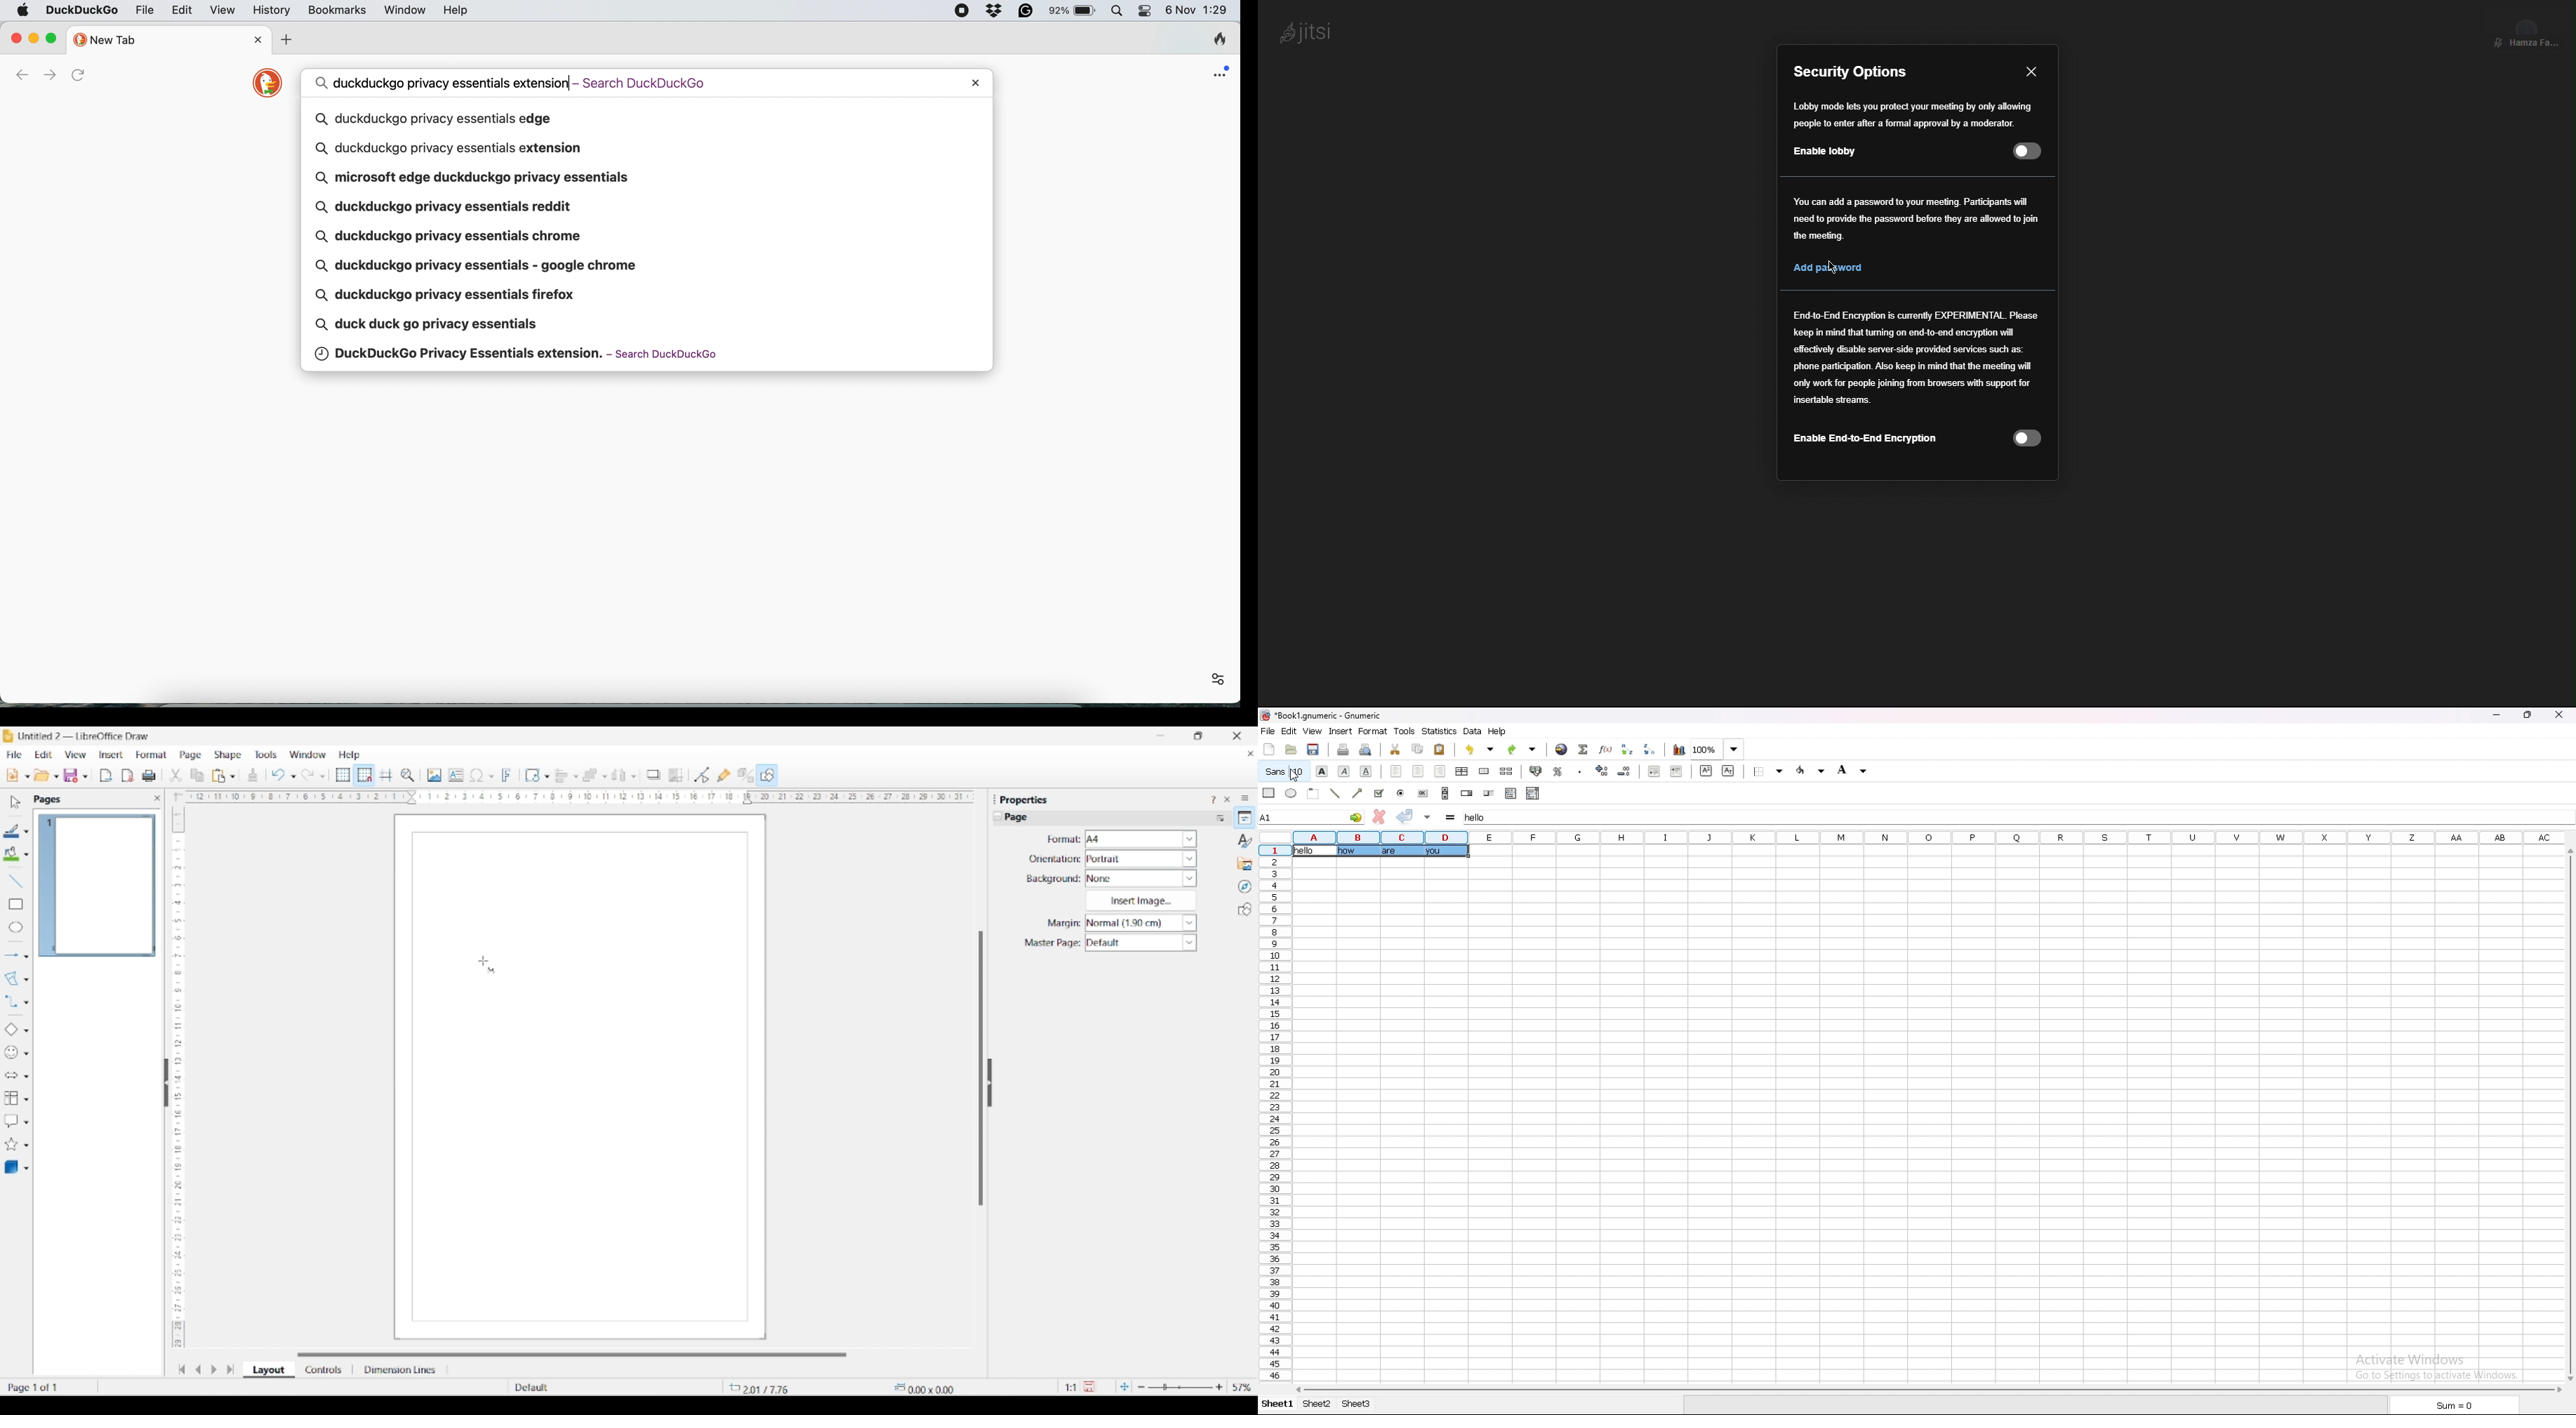 This screenshot has height=1428, width=2576. I want to click on formula, so click(1451, 817).